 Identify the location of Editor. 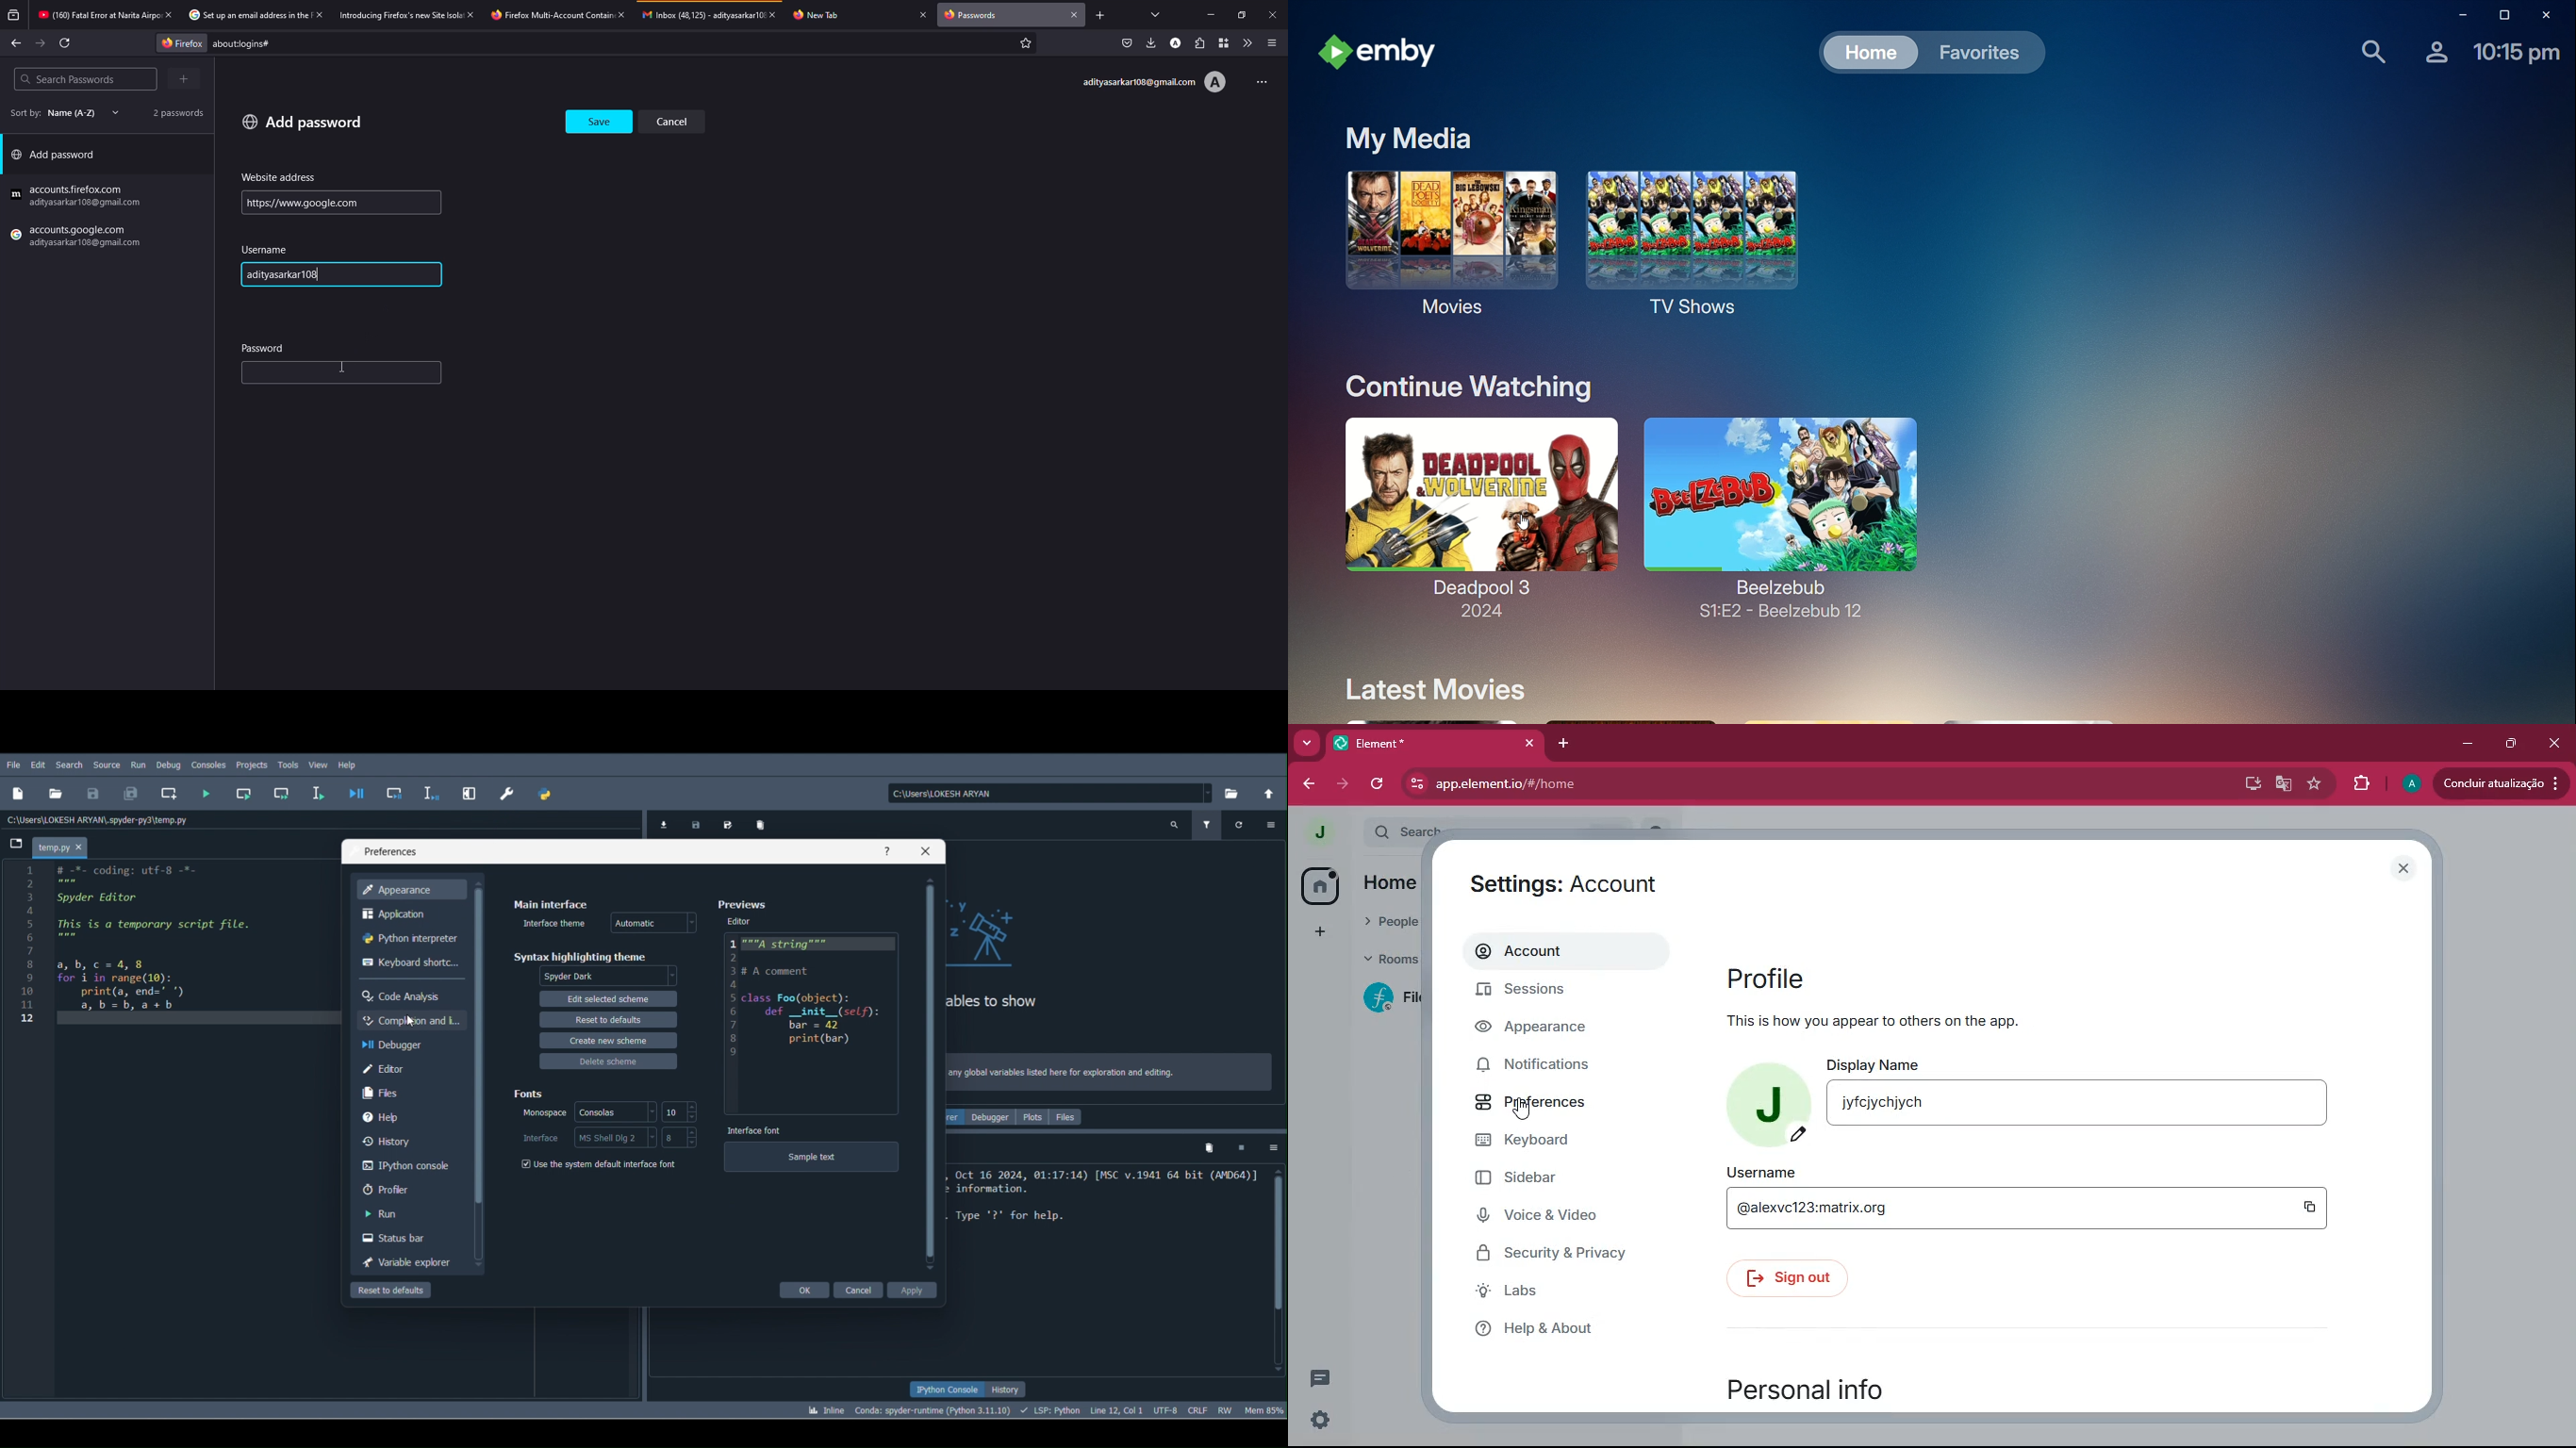
(737, 920).